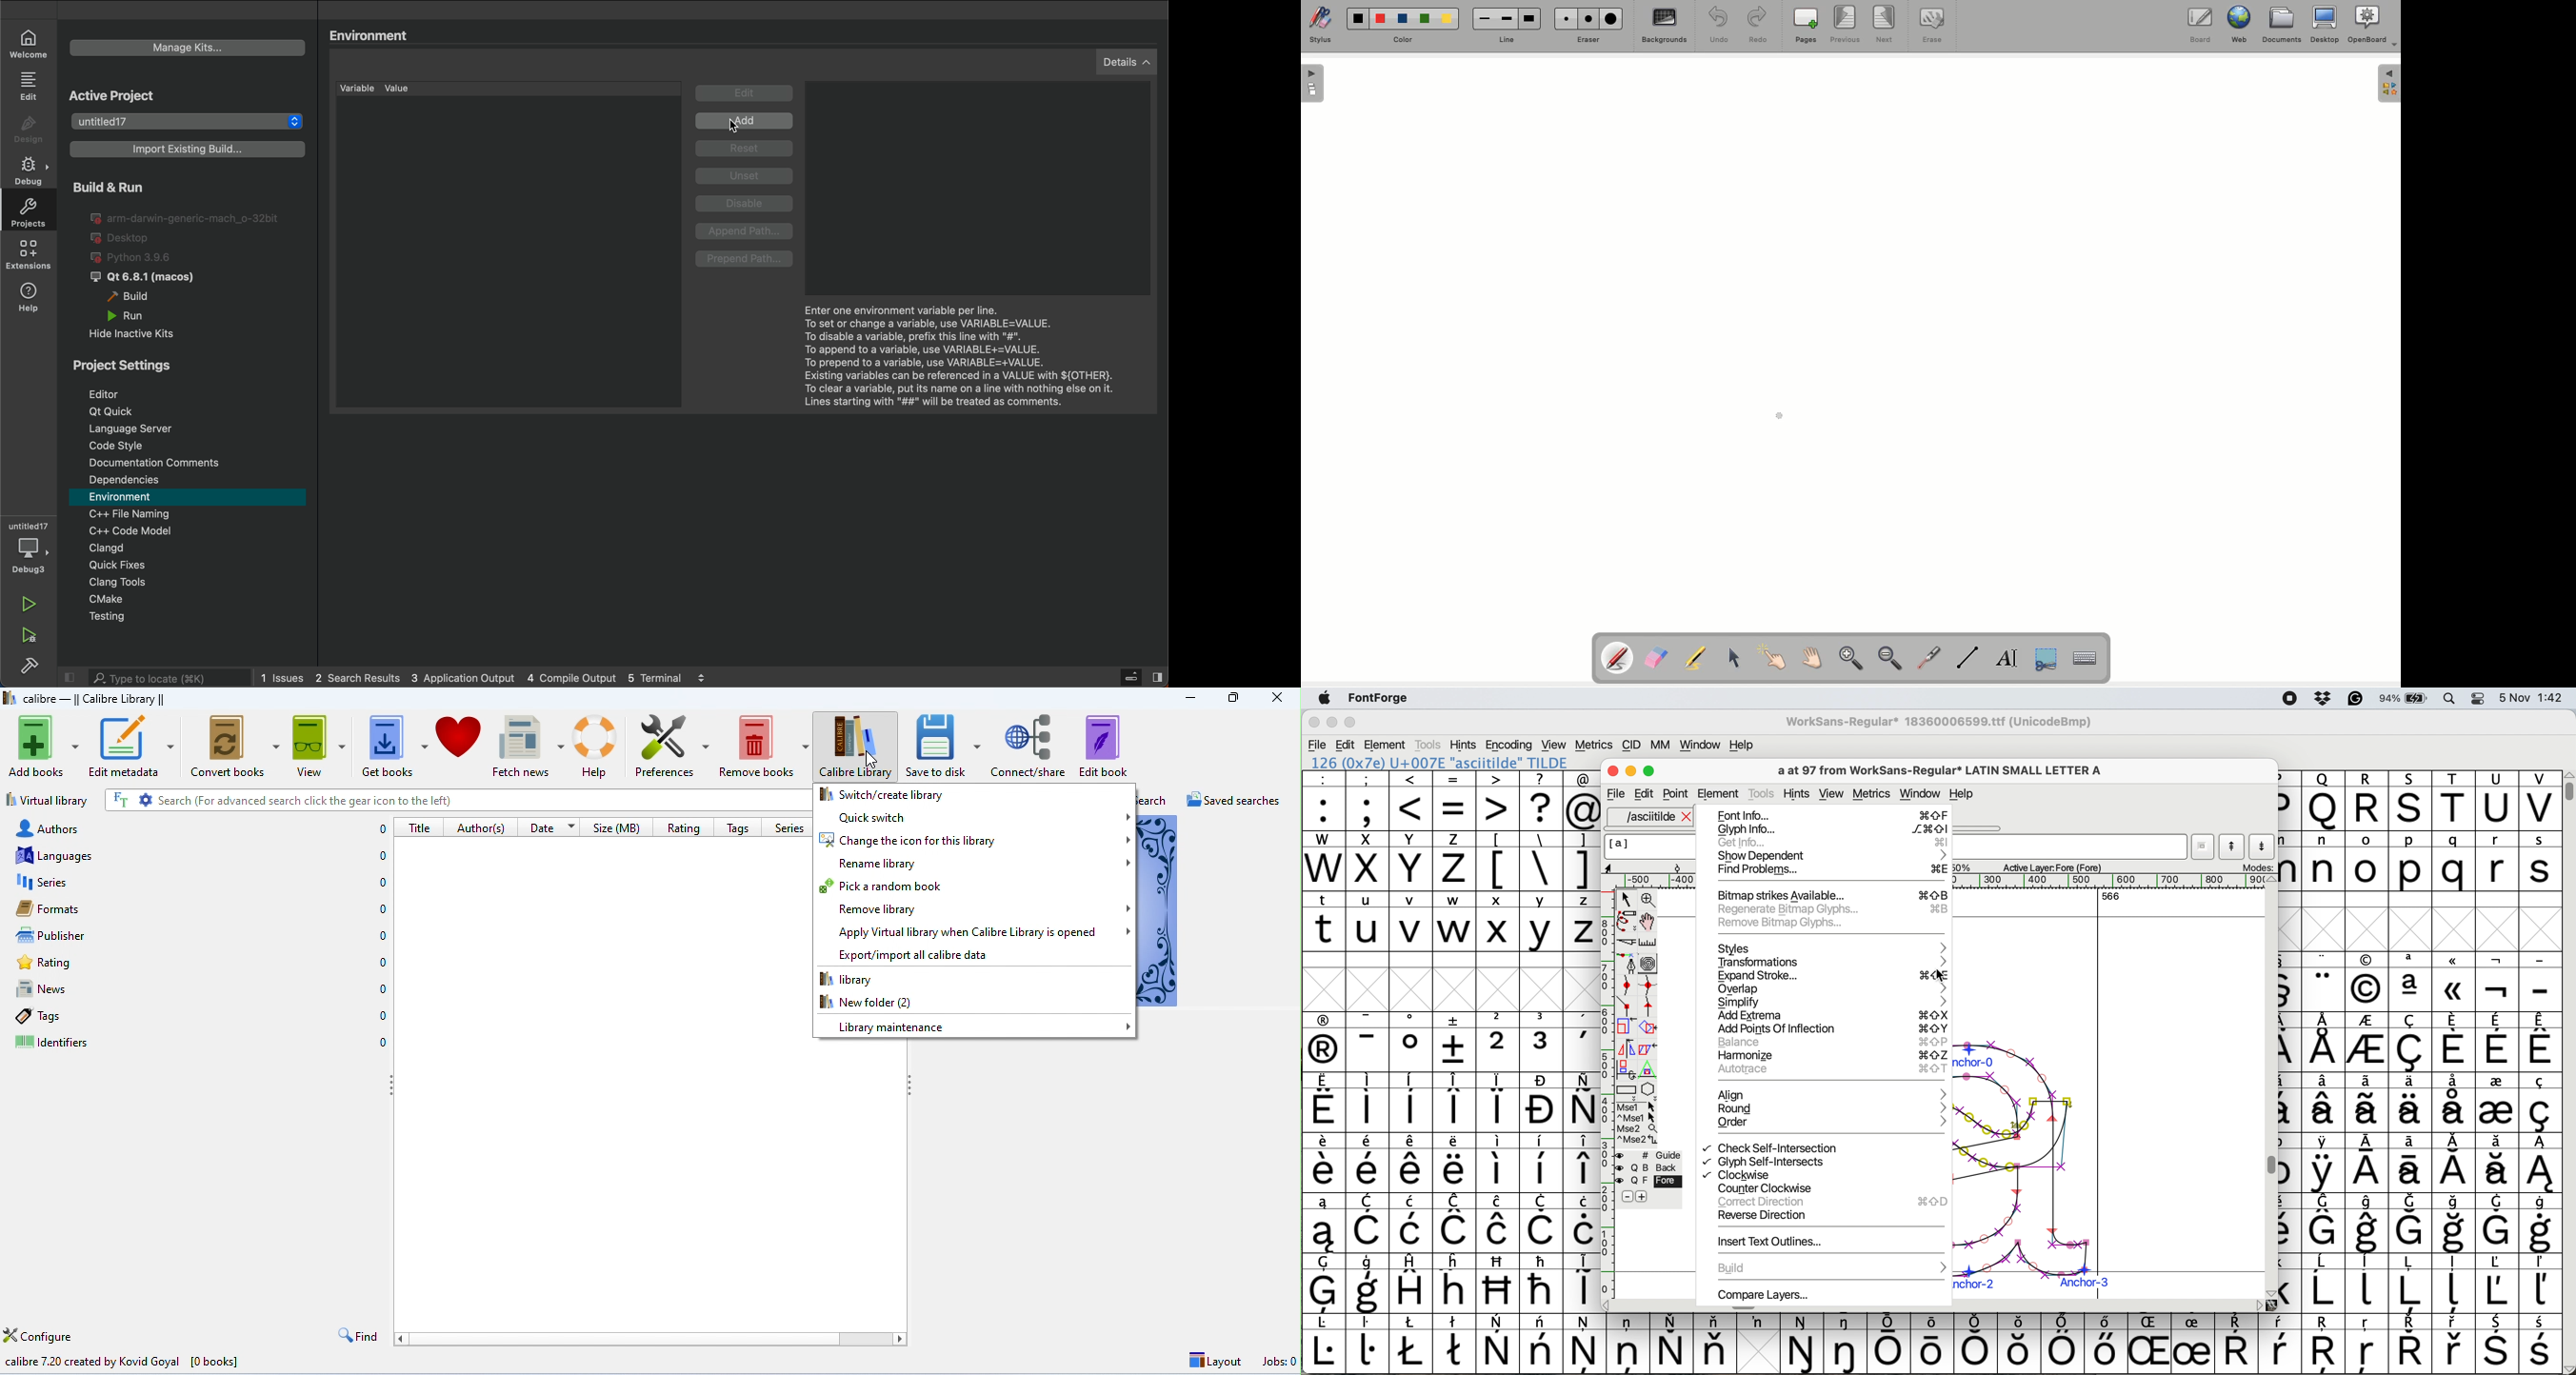 Image resolution: width=2576 pixels, height=1400 pixels. I want to click on Highlighter, so click(1698, 658).